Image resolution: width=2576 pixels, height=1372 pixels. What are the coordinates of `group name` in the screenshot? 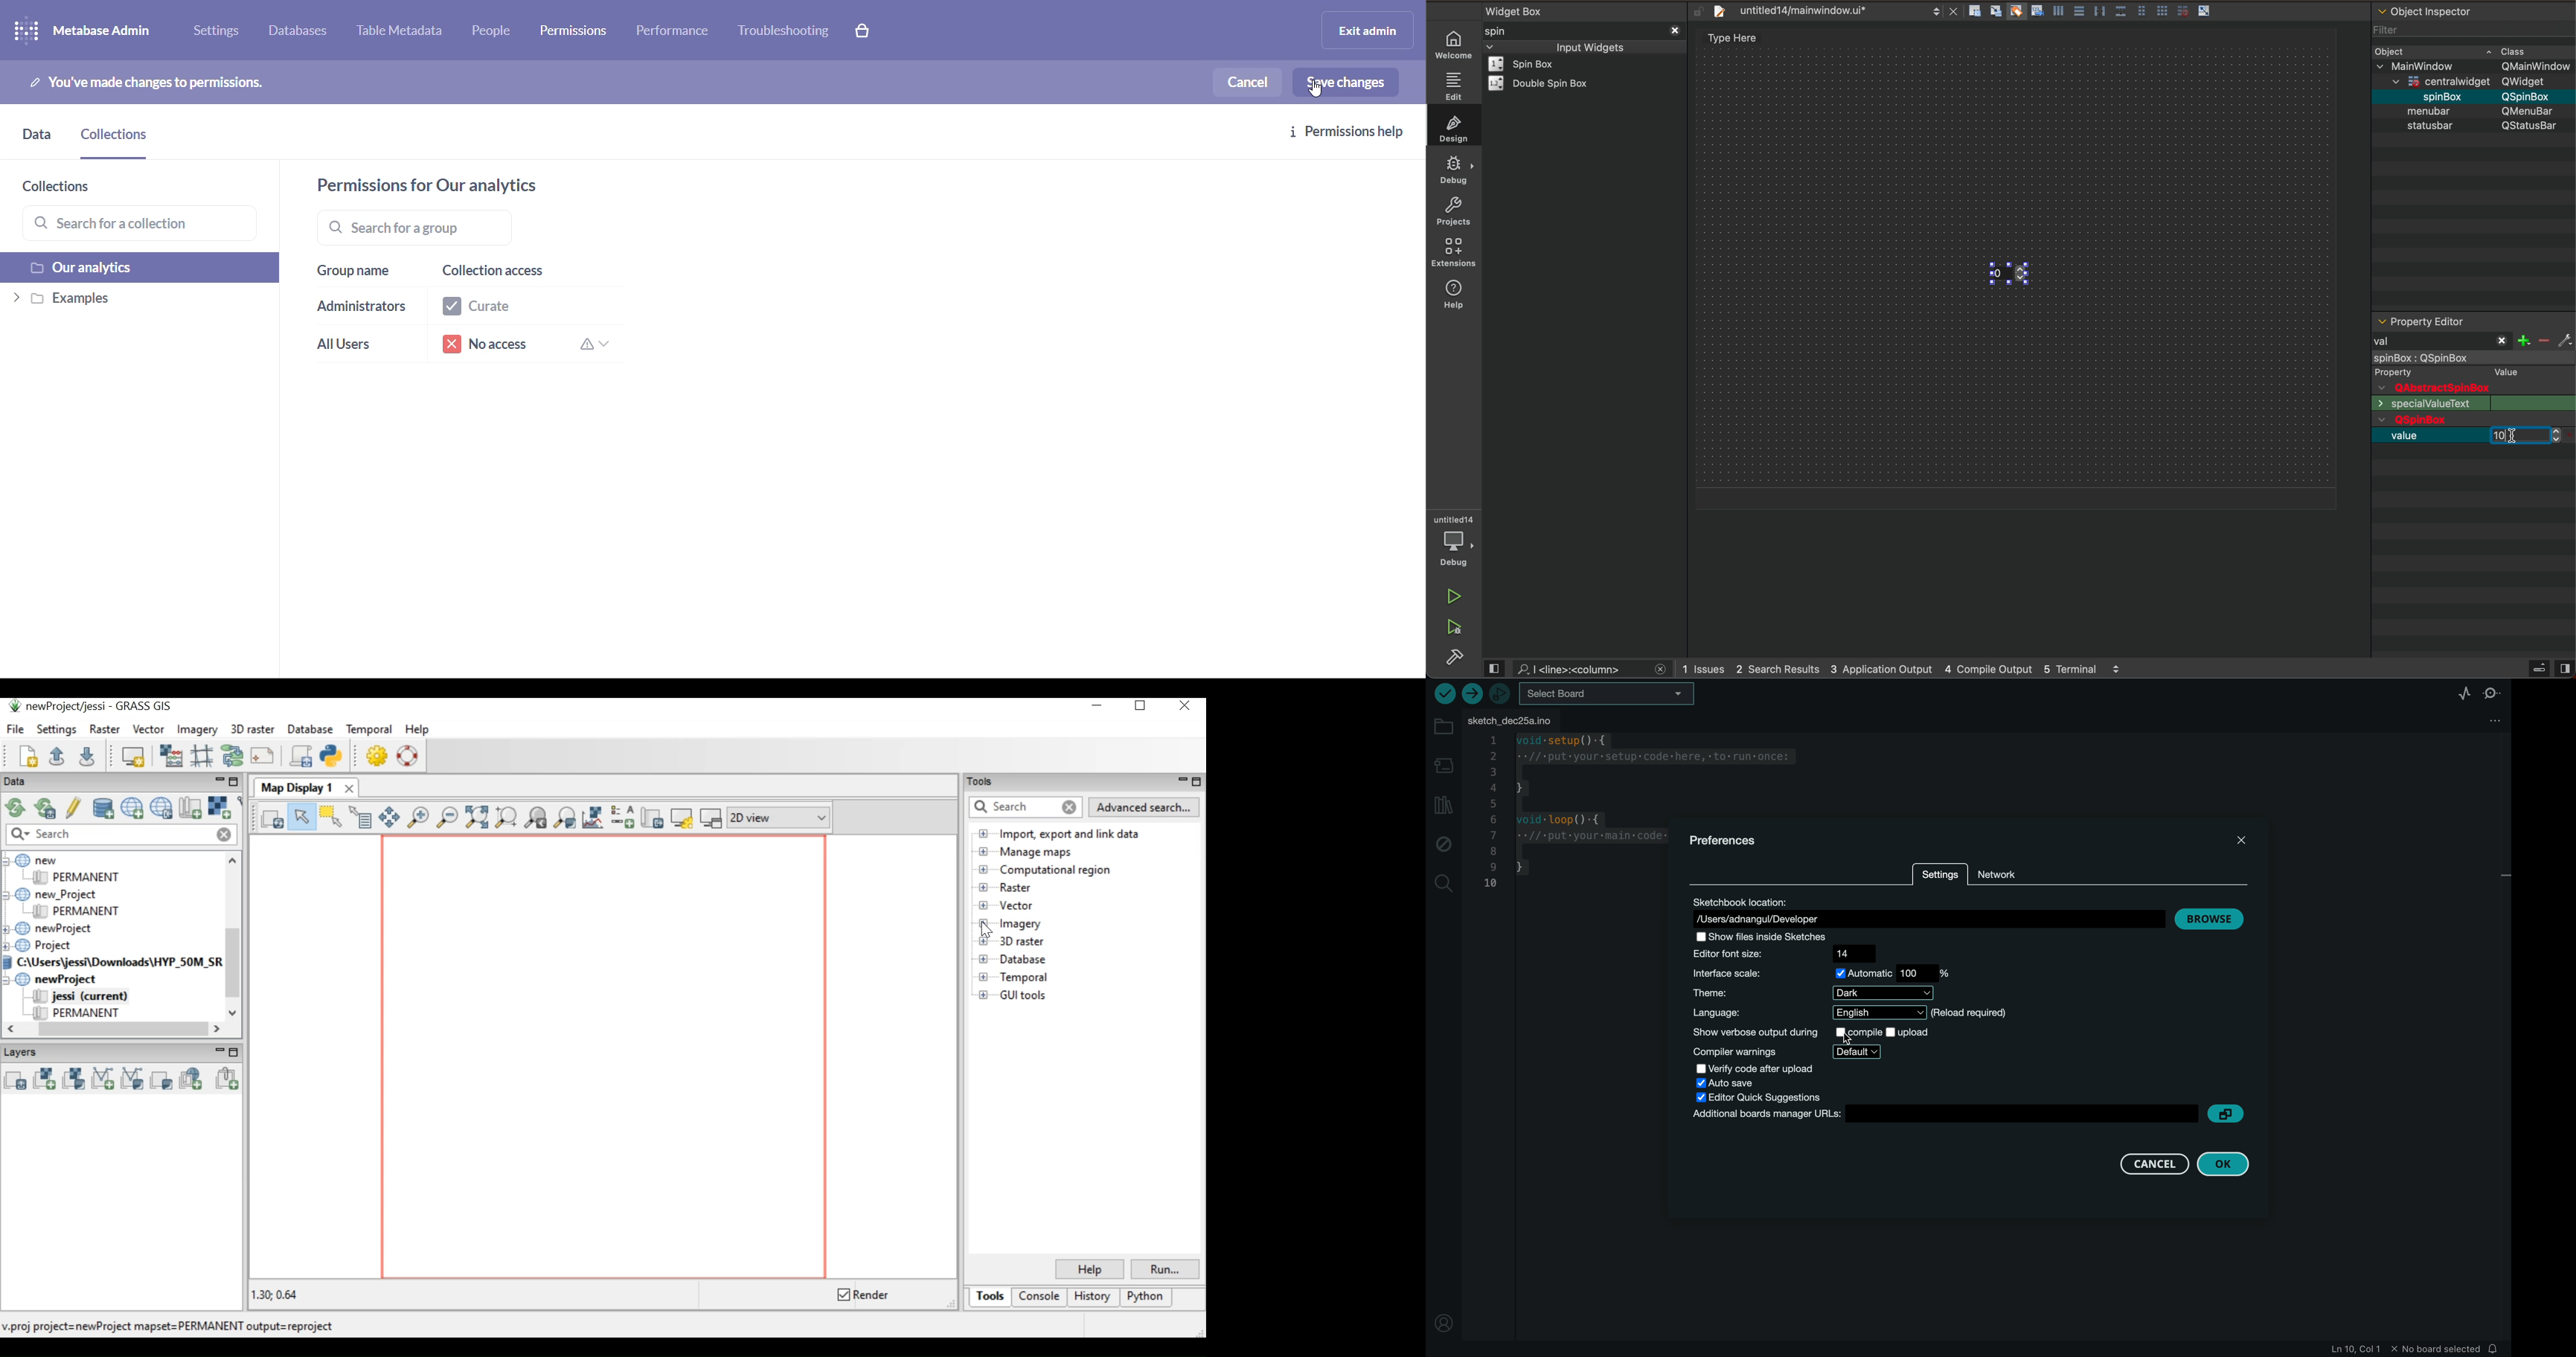 It's located at (355, 278).